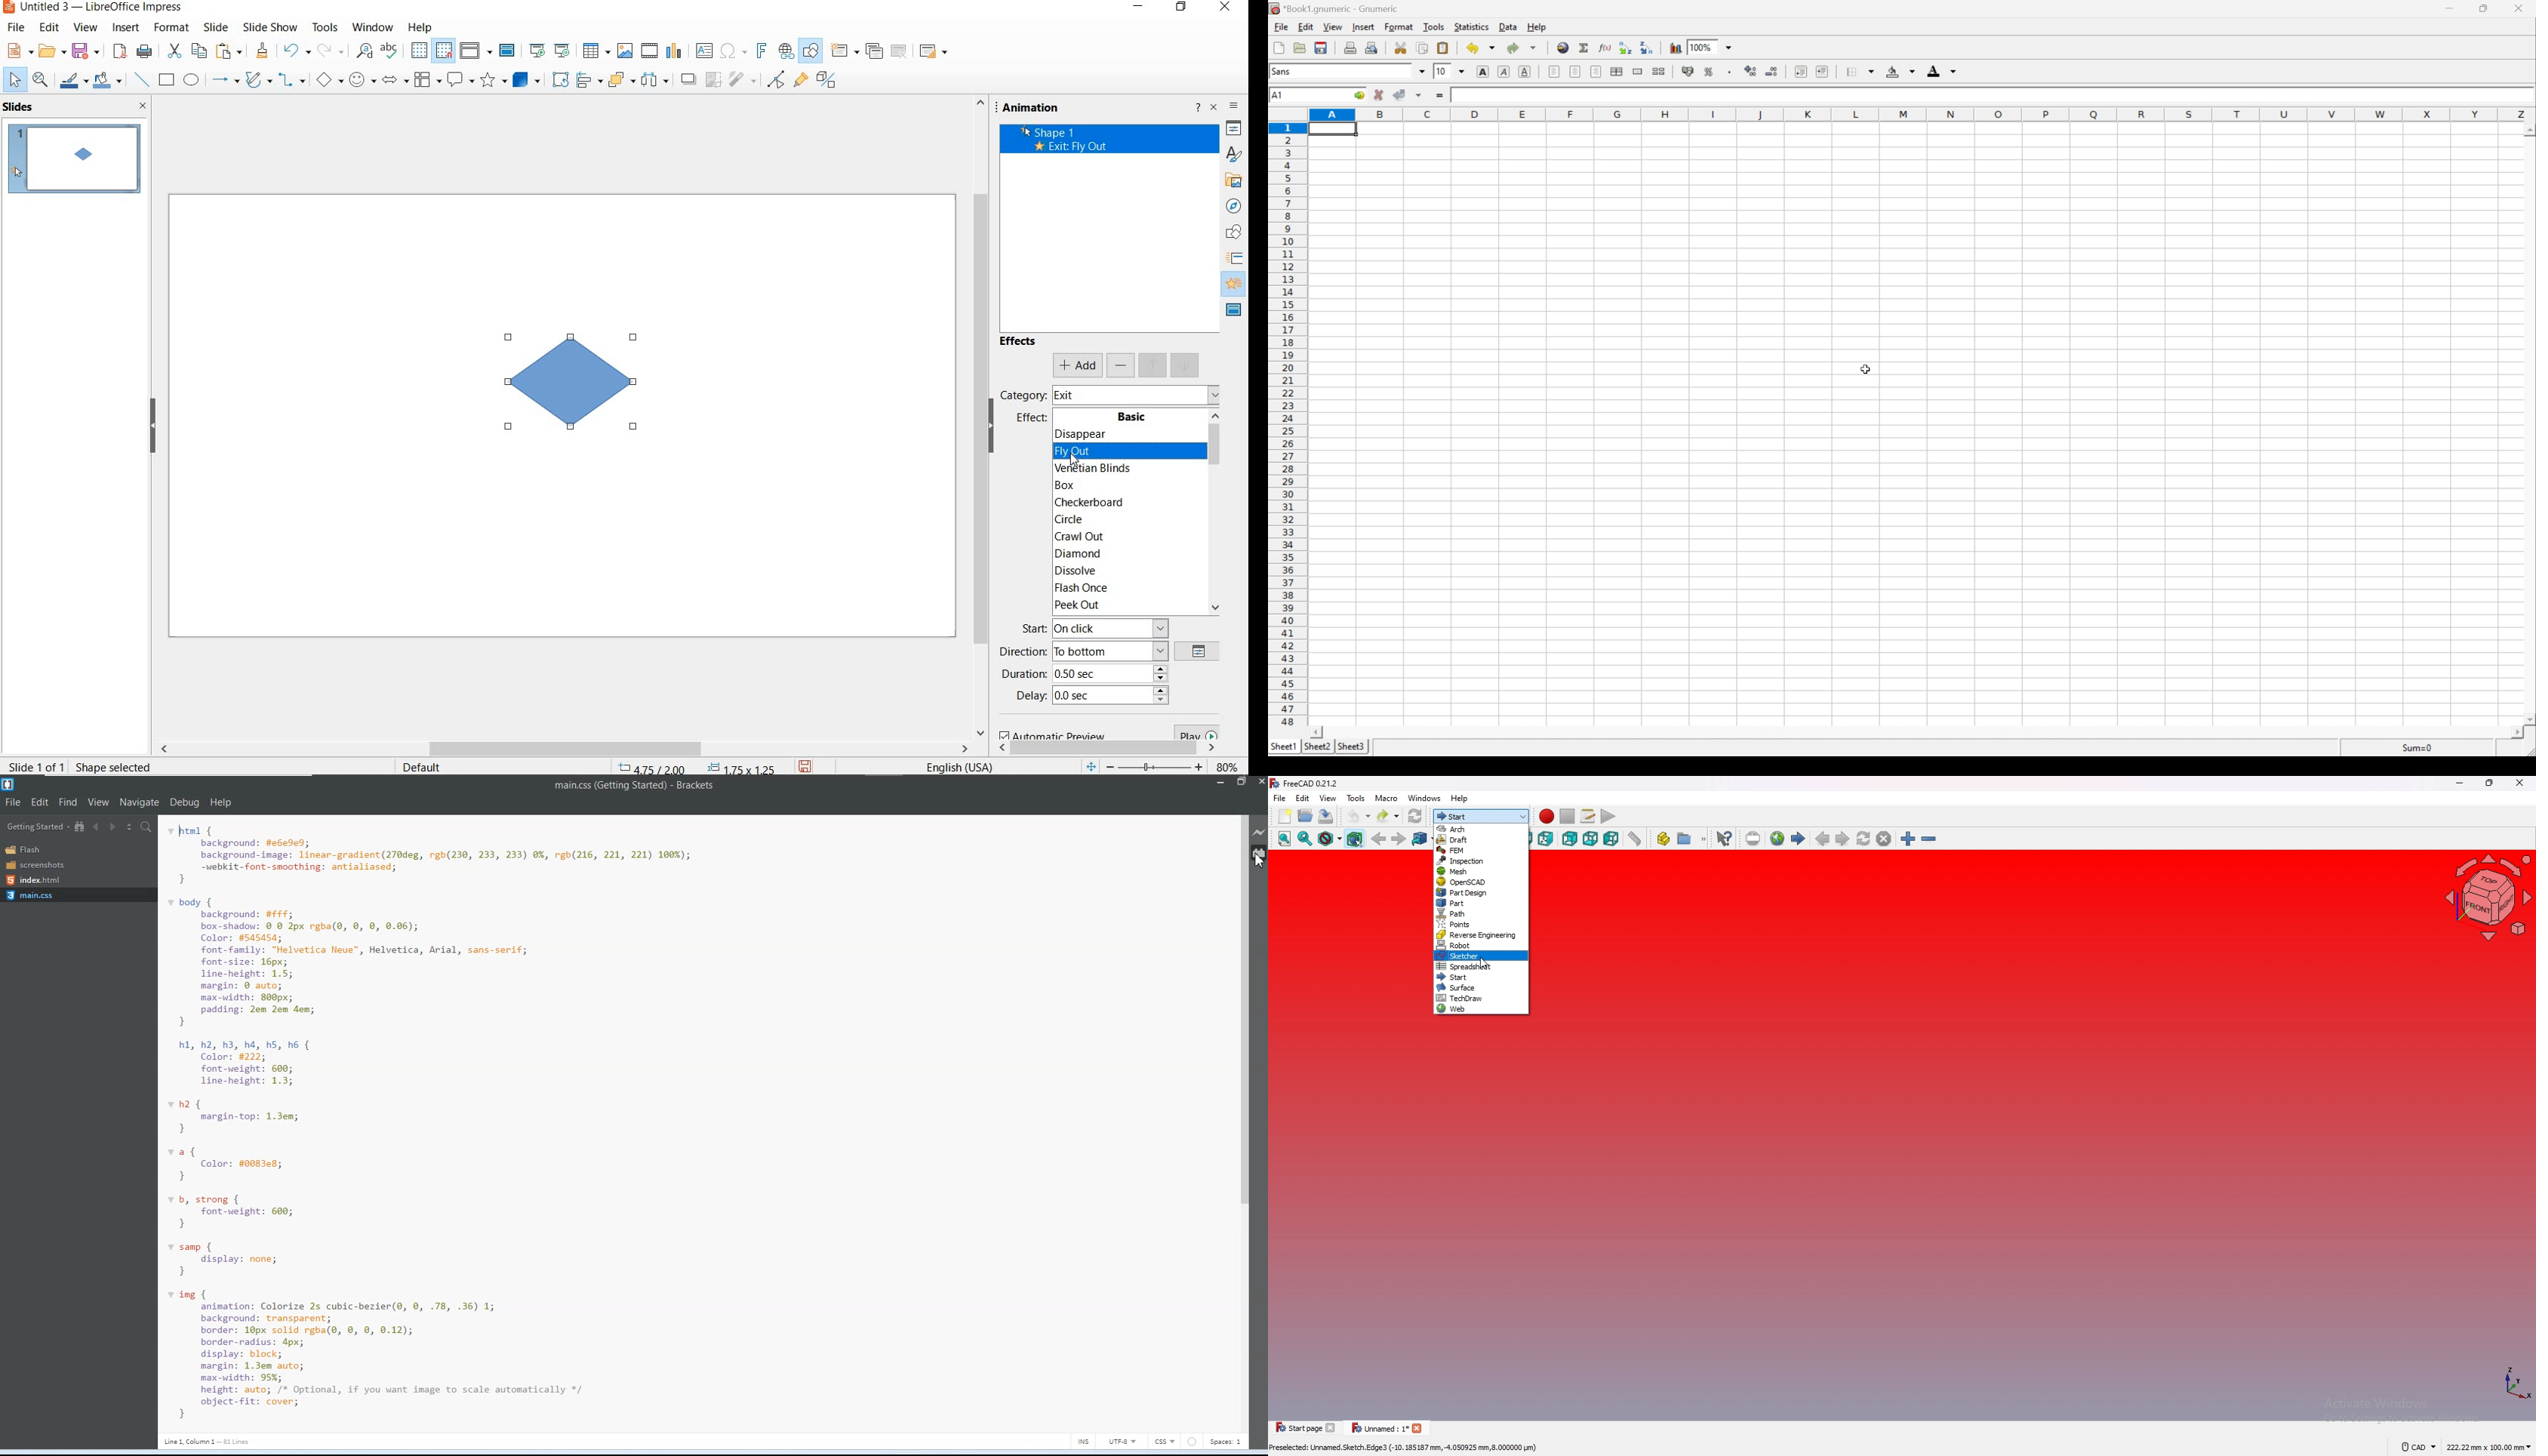  I want to click on shape selected, so click(116, 768).